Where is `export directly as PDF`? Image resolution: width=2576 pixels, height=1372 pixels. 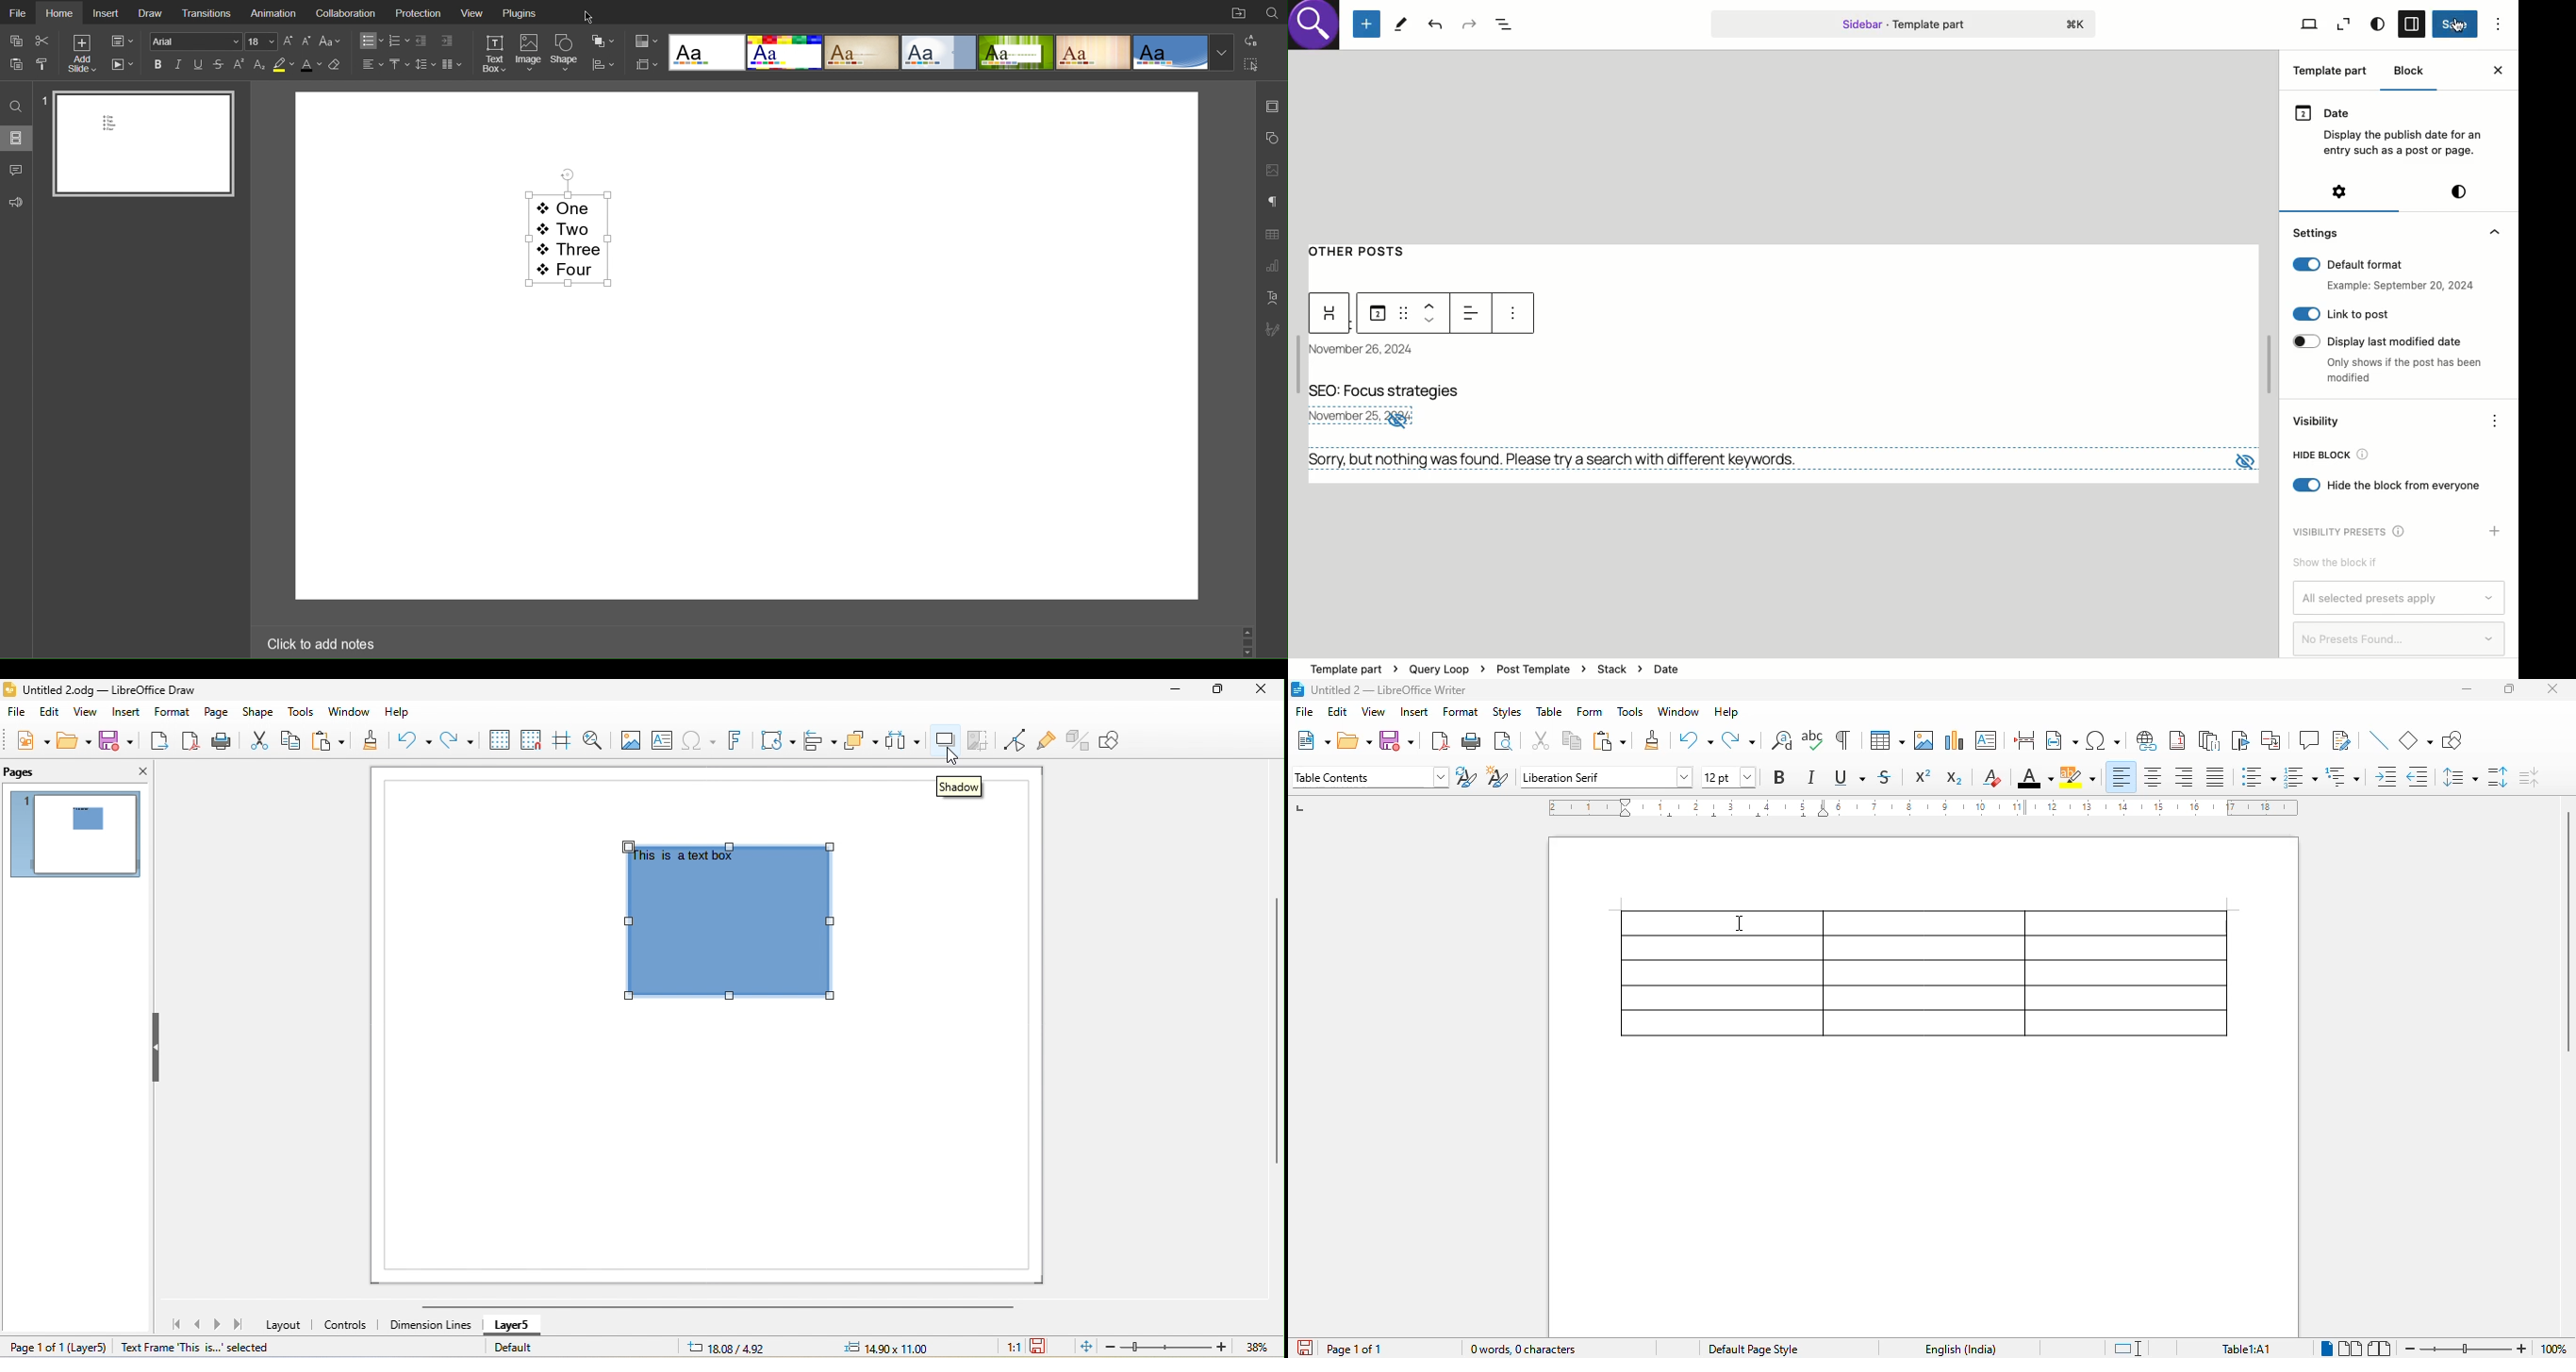 export directly as PDF is located at coordinates (1440, 741).